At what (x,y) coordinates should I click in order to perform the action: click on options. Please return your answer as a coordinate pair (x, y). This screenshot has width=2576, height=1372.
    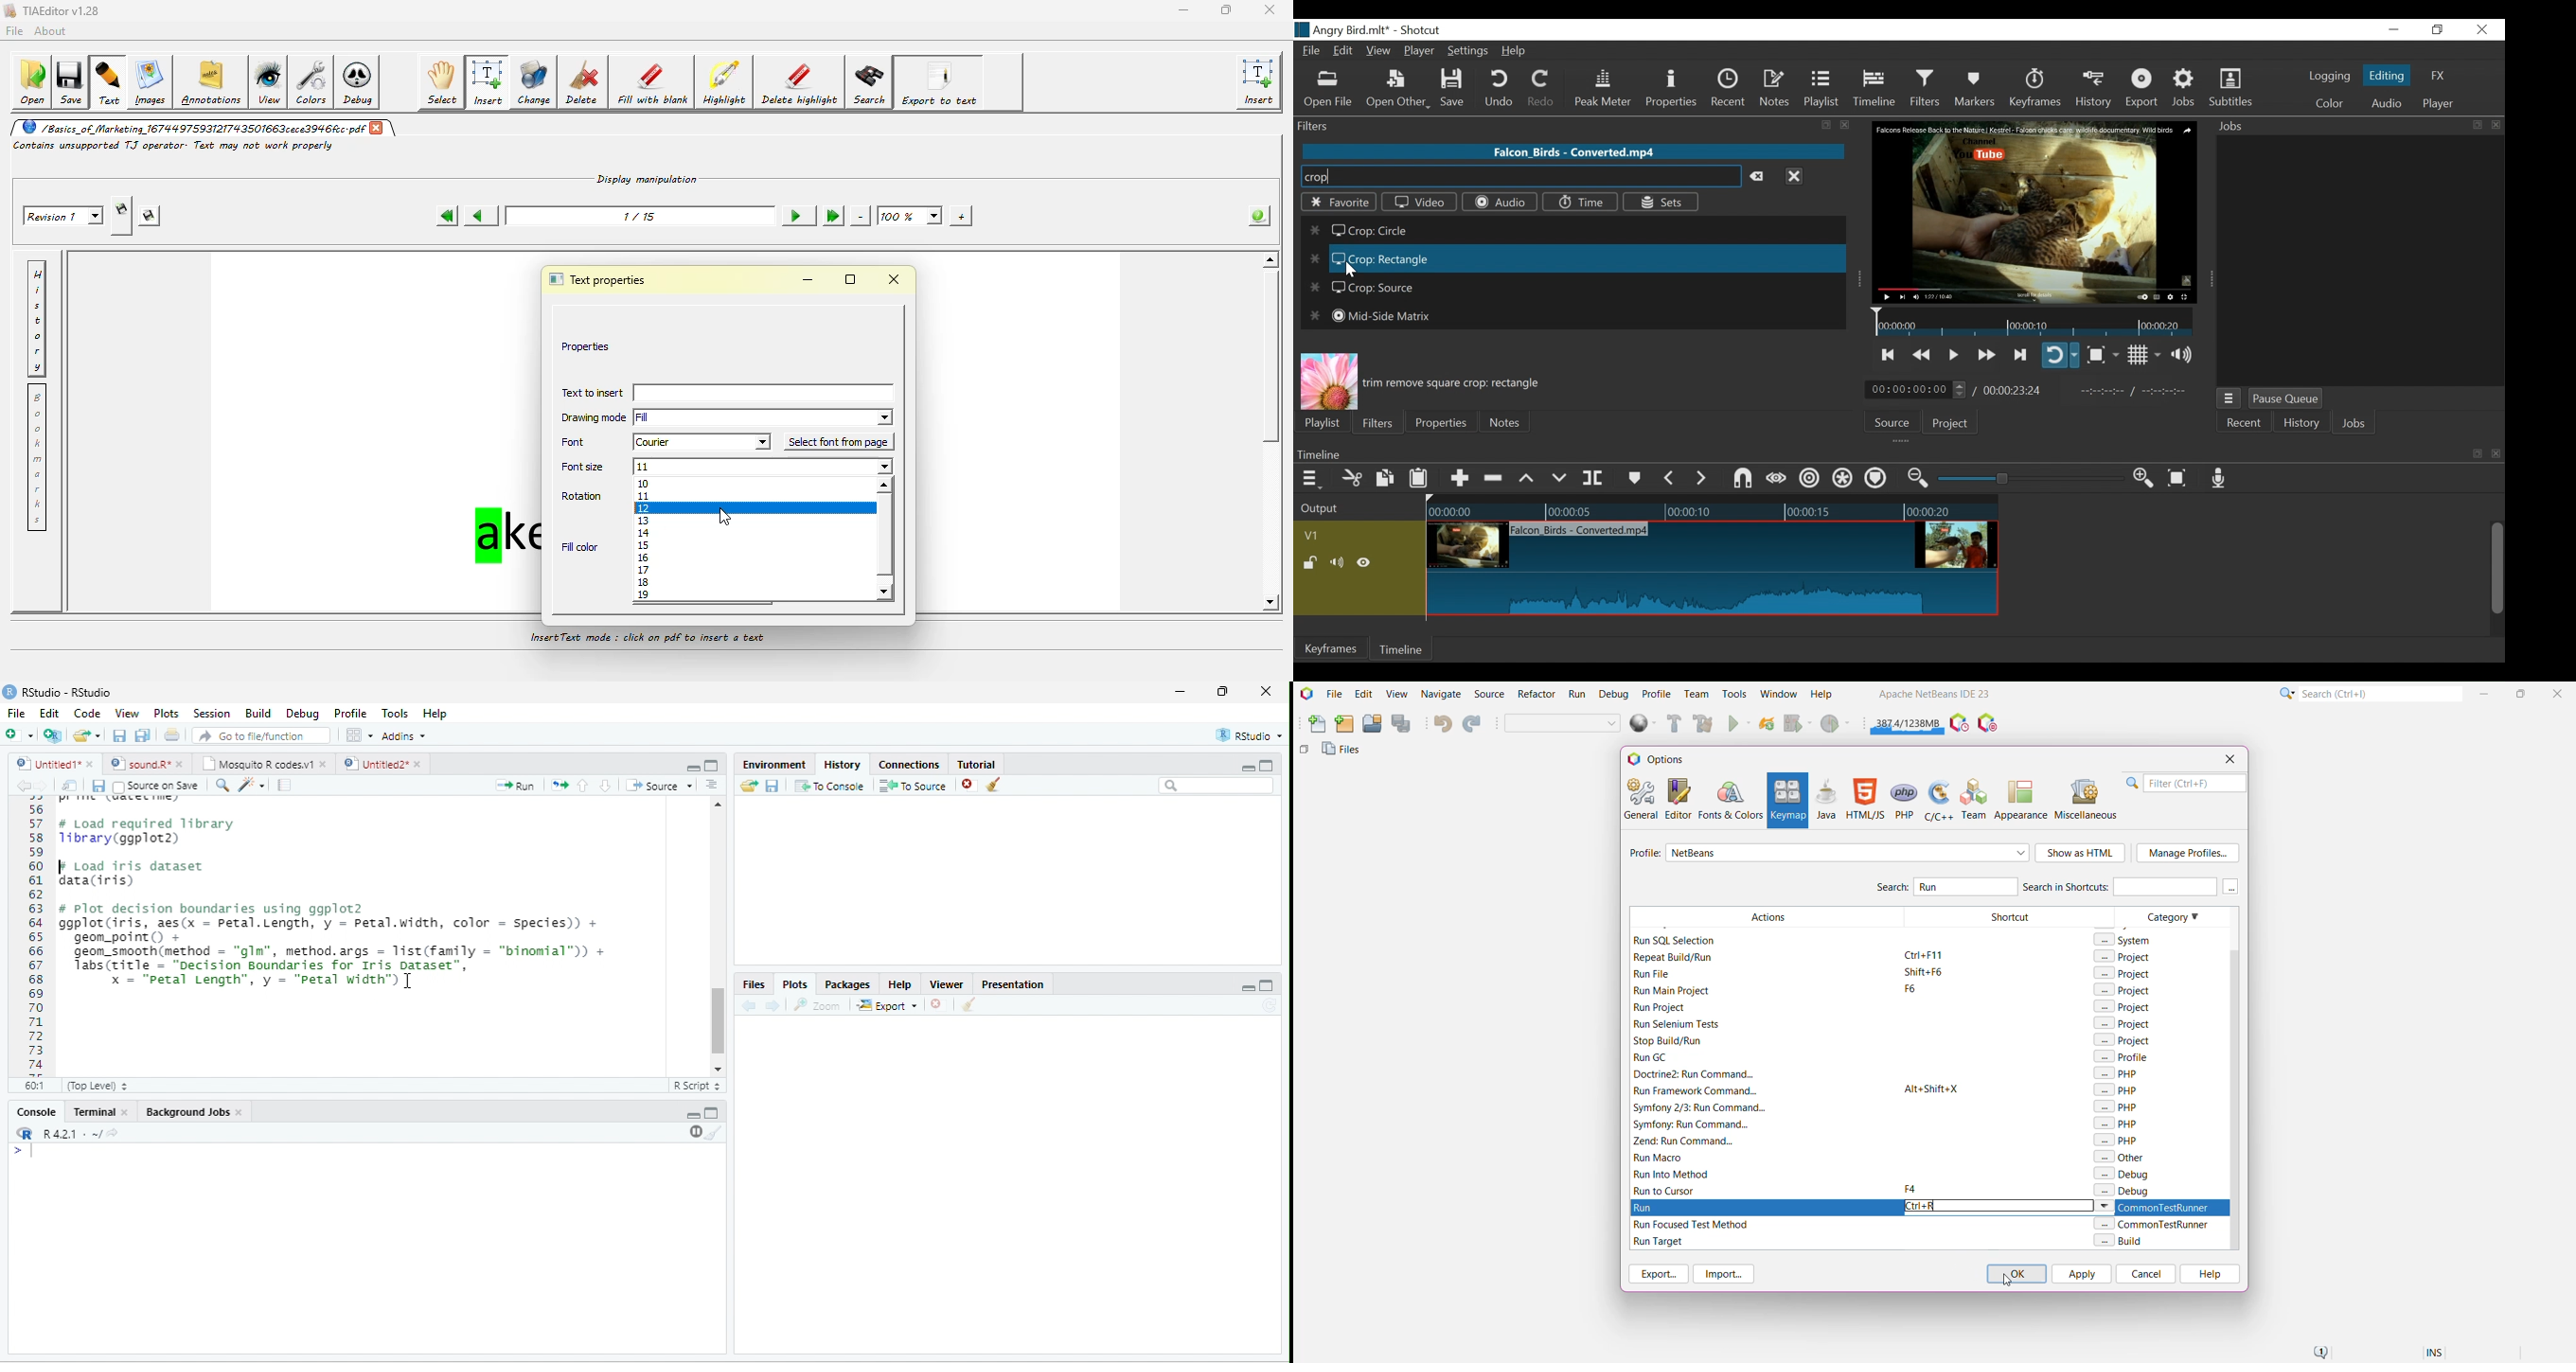
    Looking at the image, I should click on (712, 784).